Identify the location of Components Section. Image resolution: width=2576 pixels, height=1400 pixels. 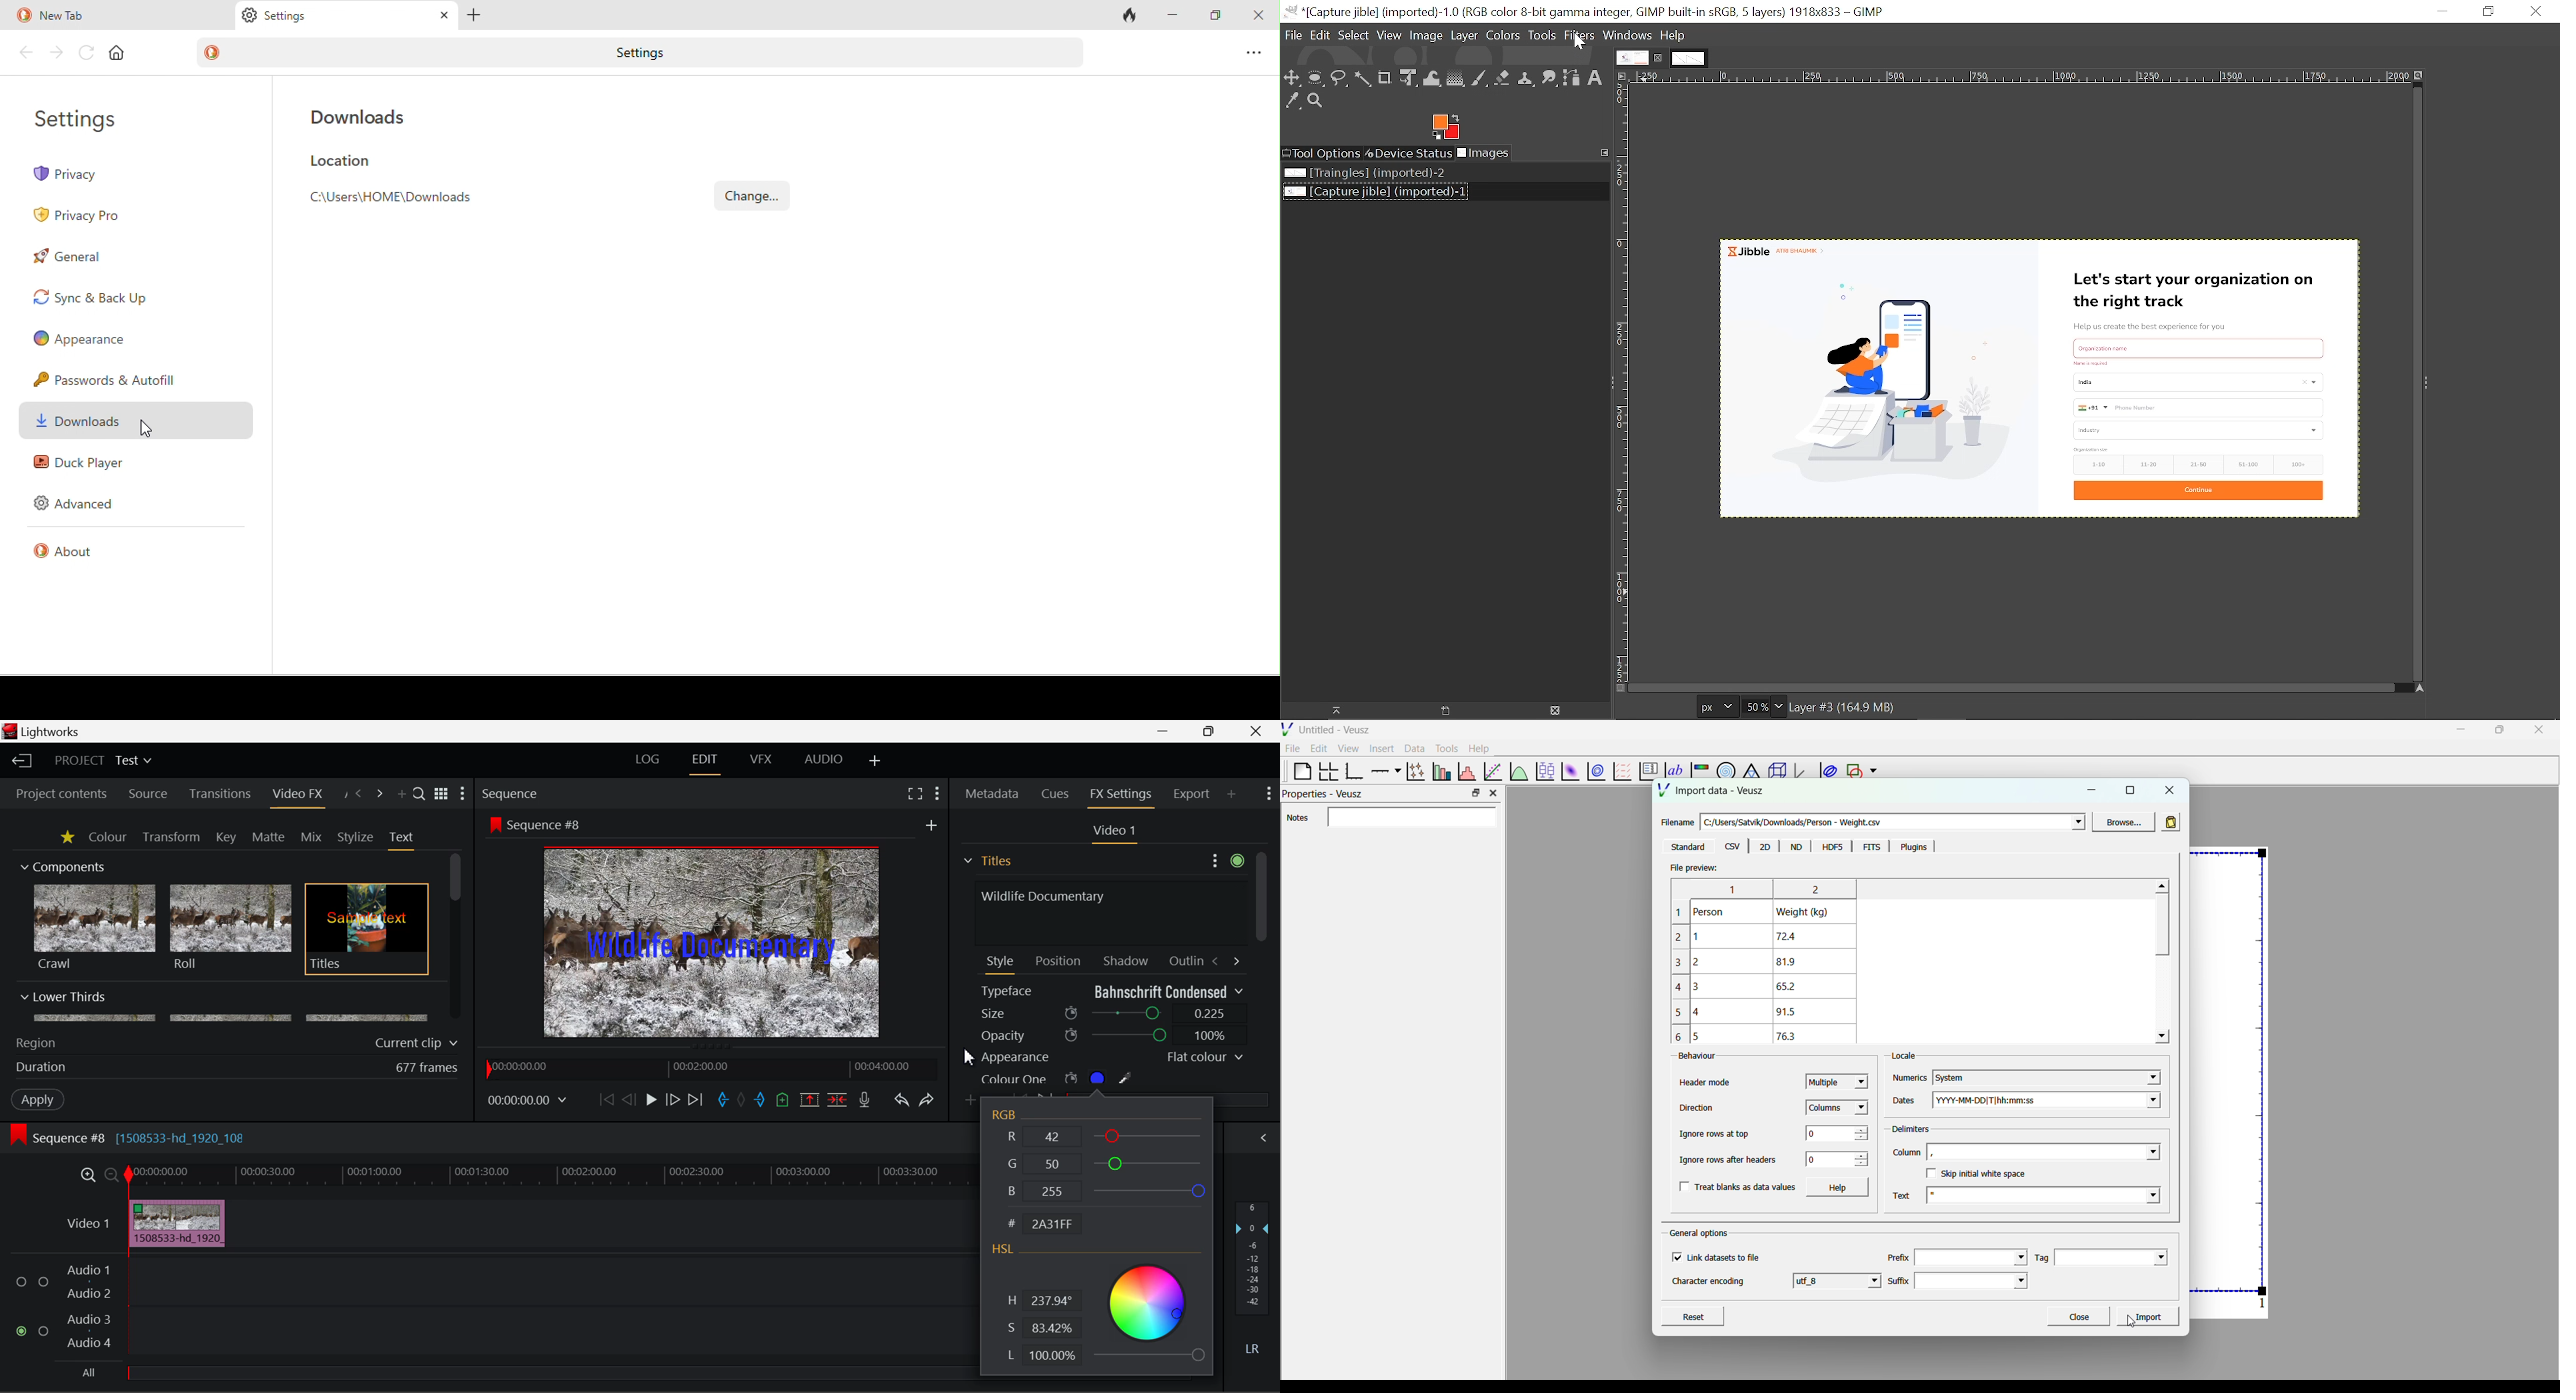
(61, 864).